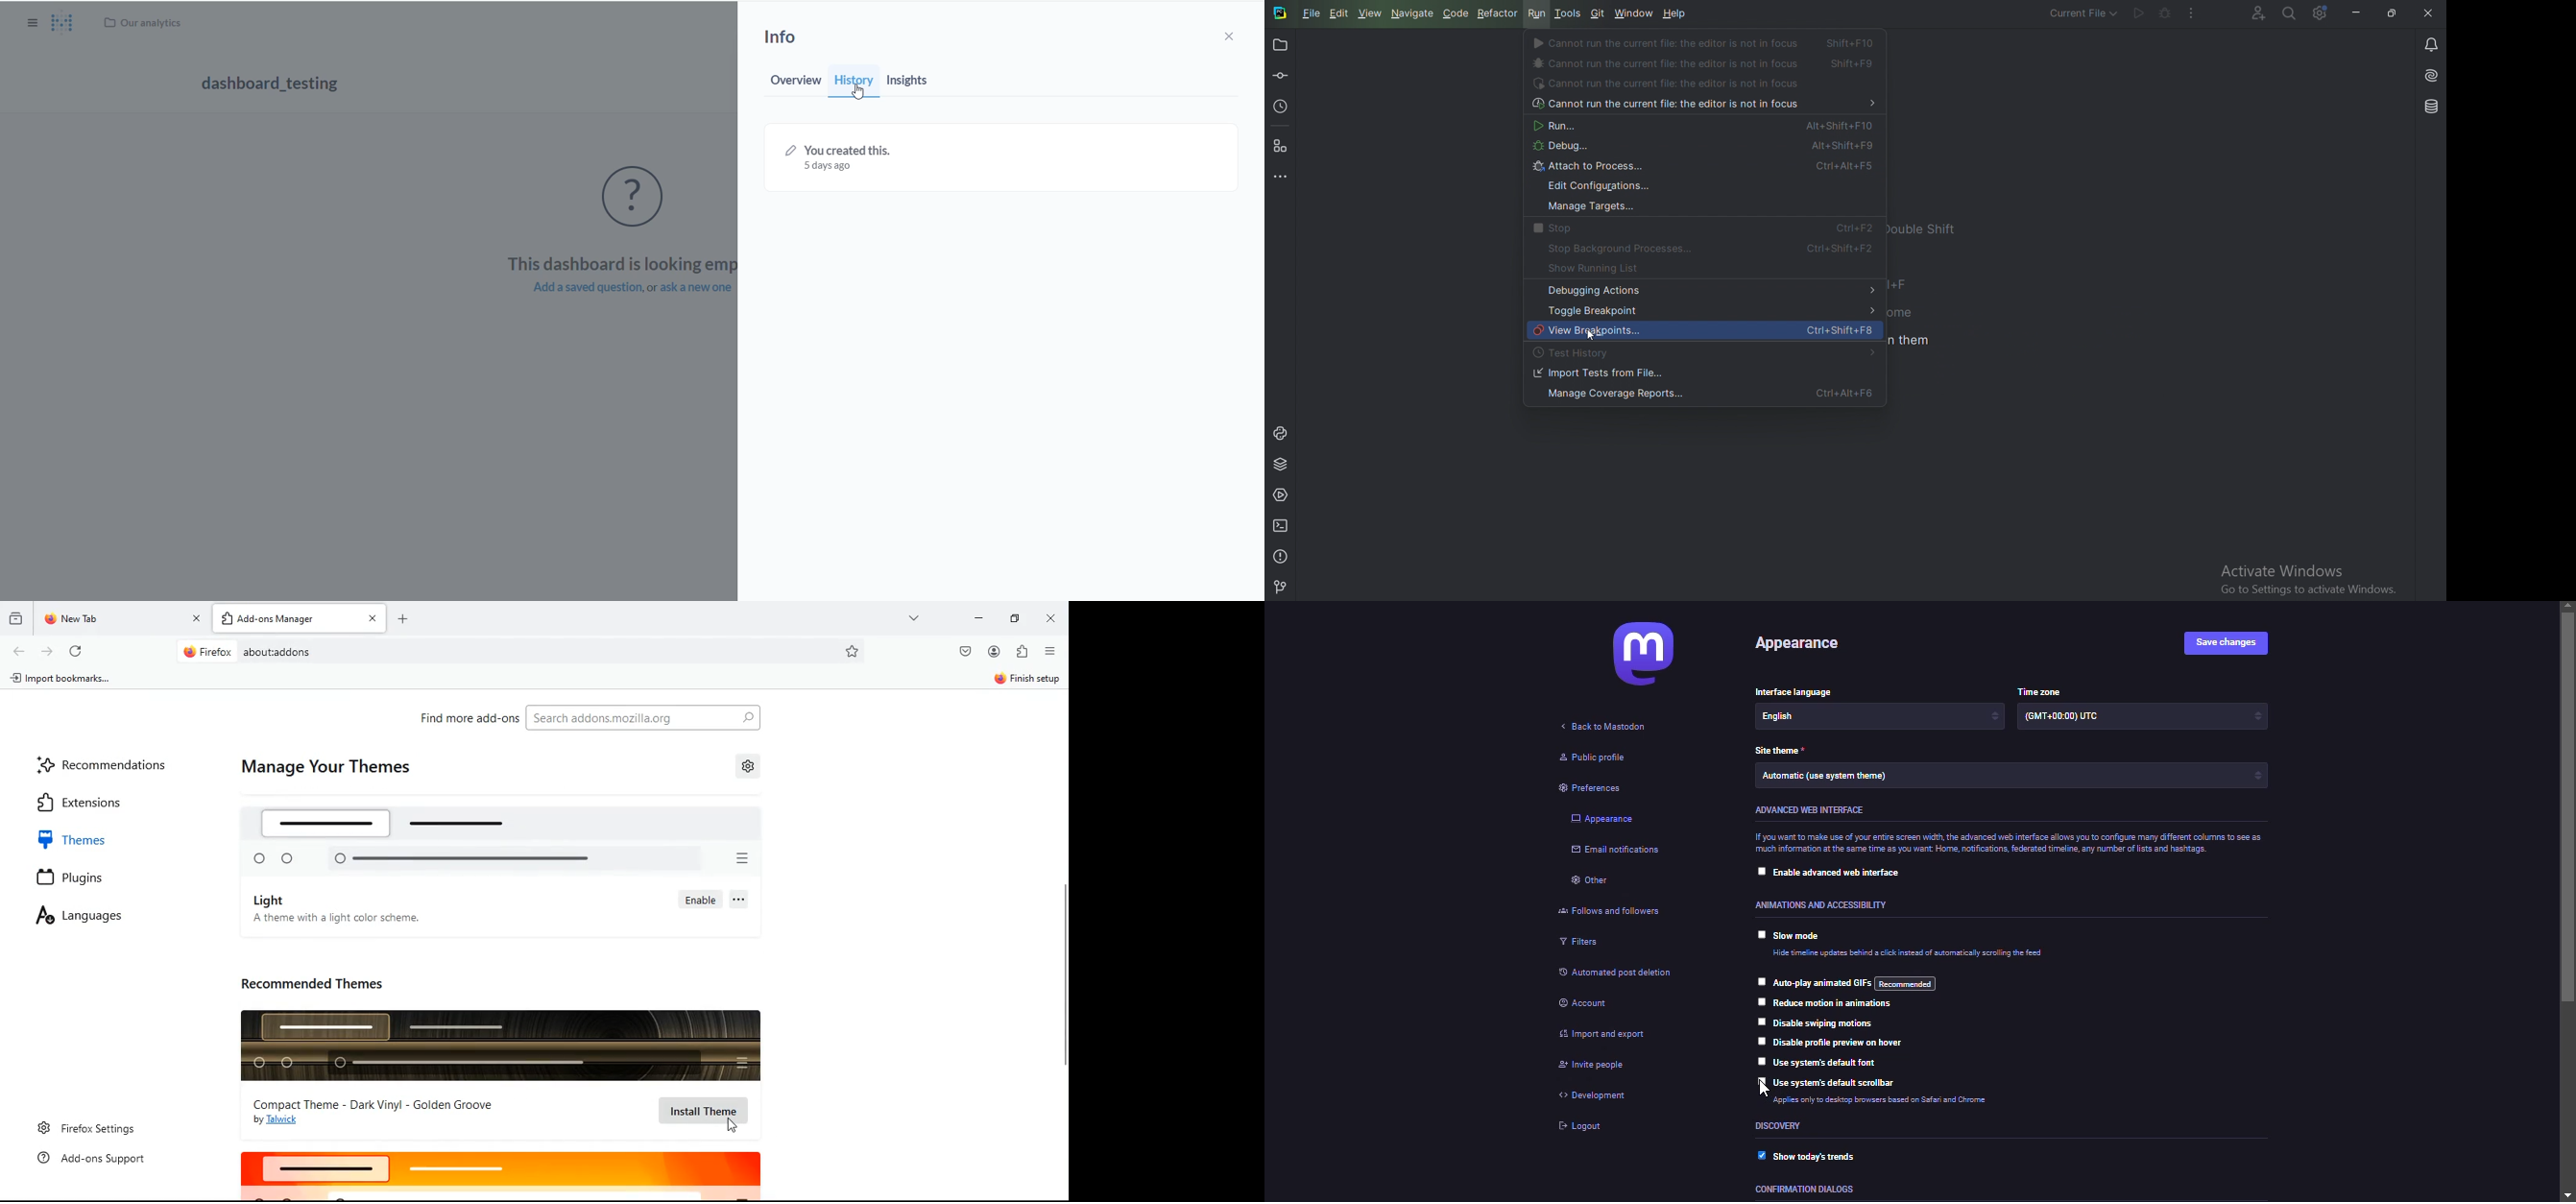 The image size is (2576, 1204). Describe the element at coordinates (276, 653) in the screenshot. I see `about:addons` at that location.